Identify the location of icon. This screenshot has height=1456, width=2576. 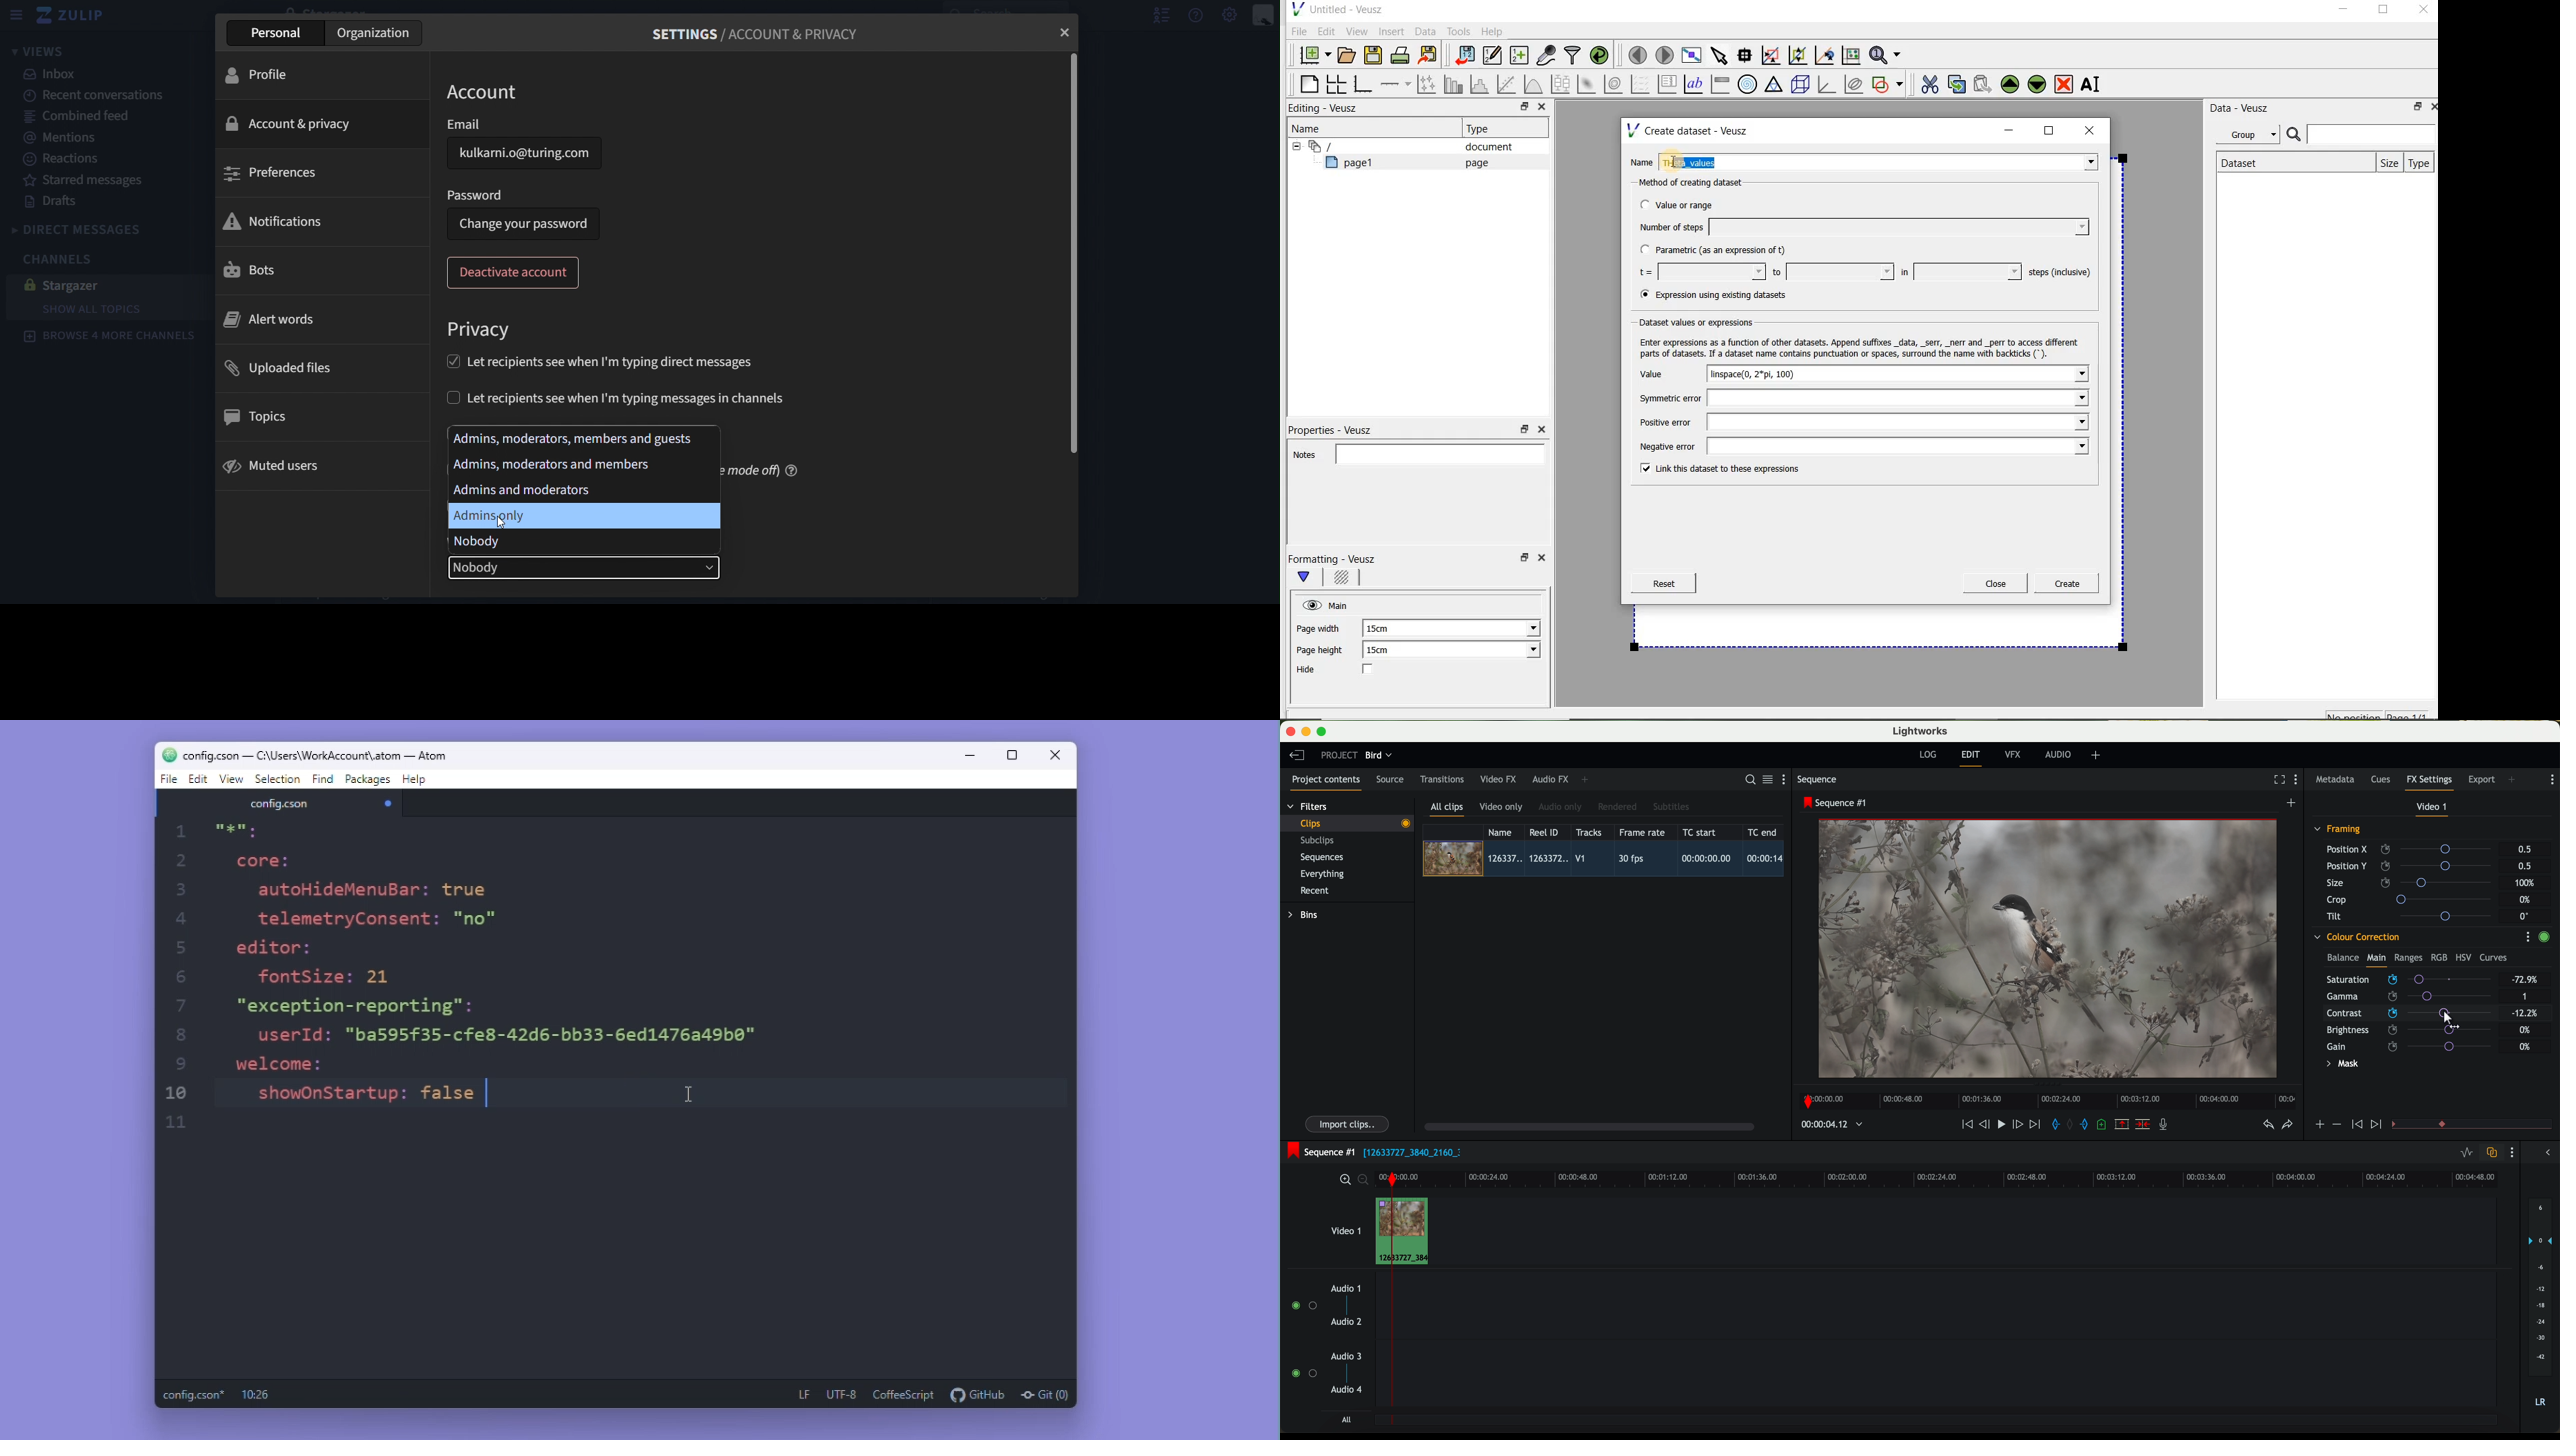
(2319, 1126).